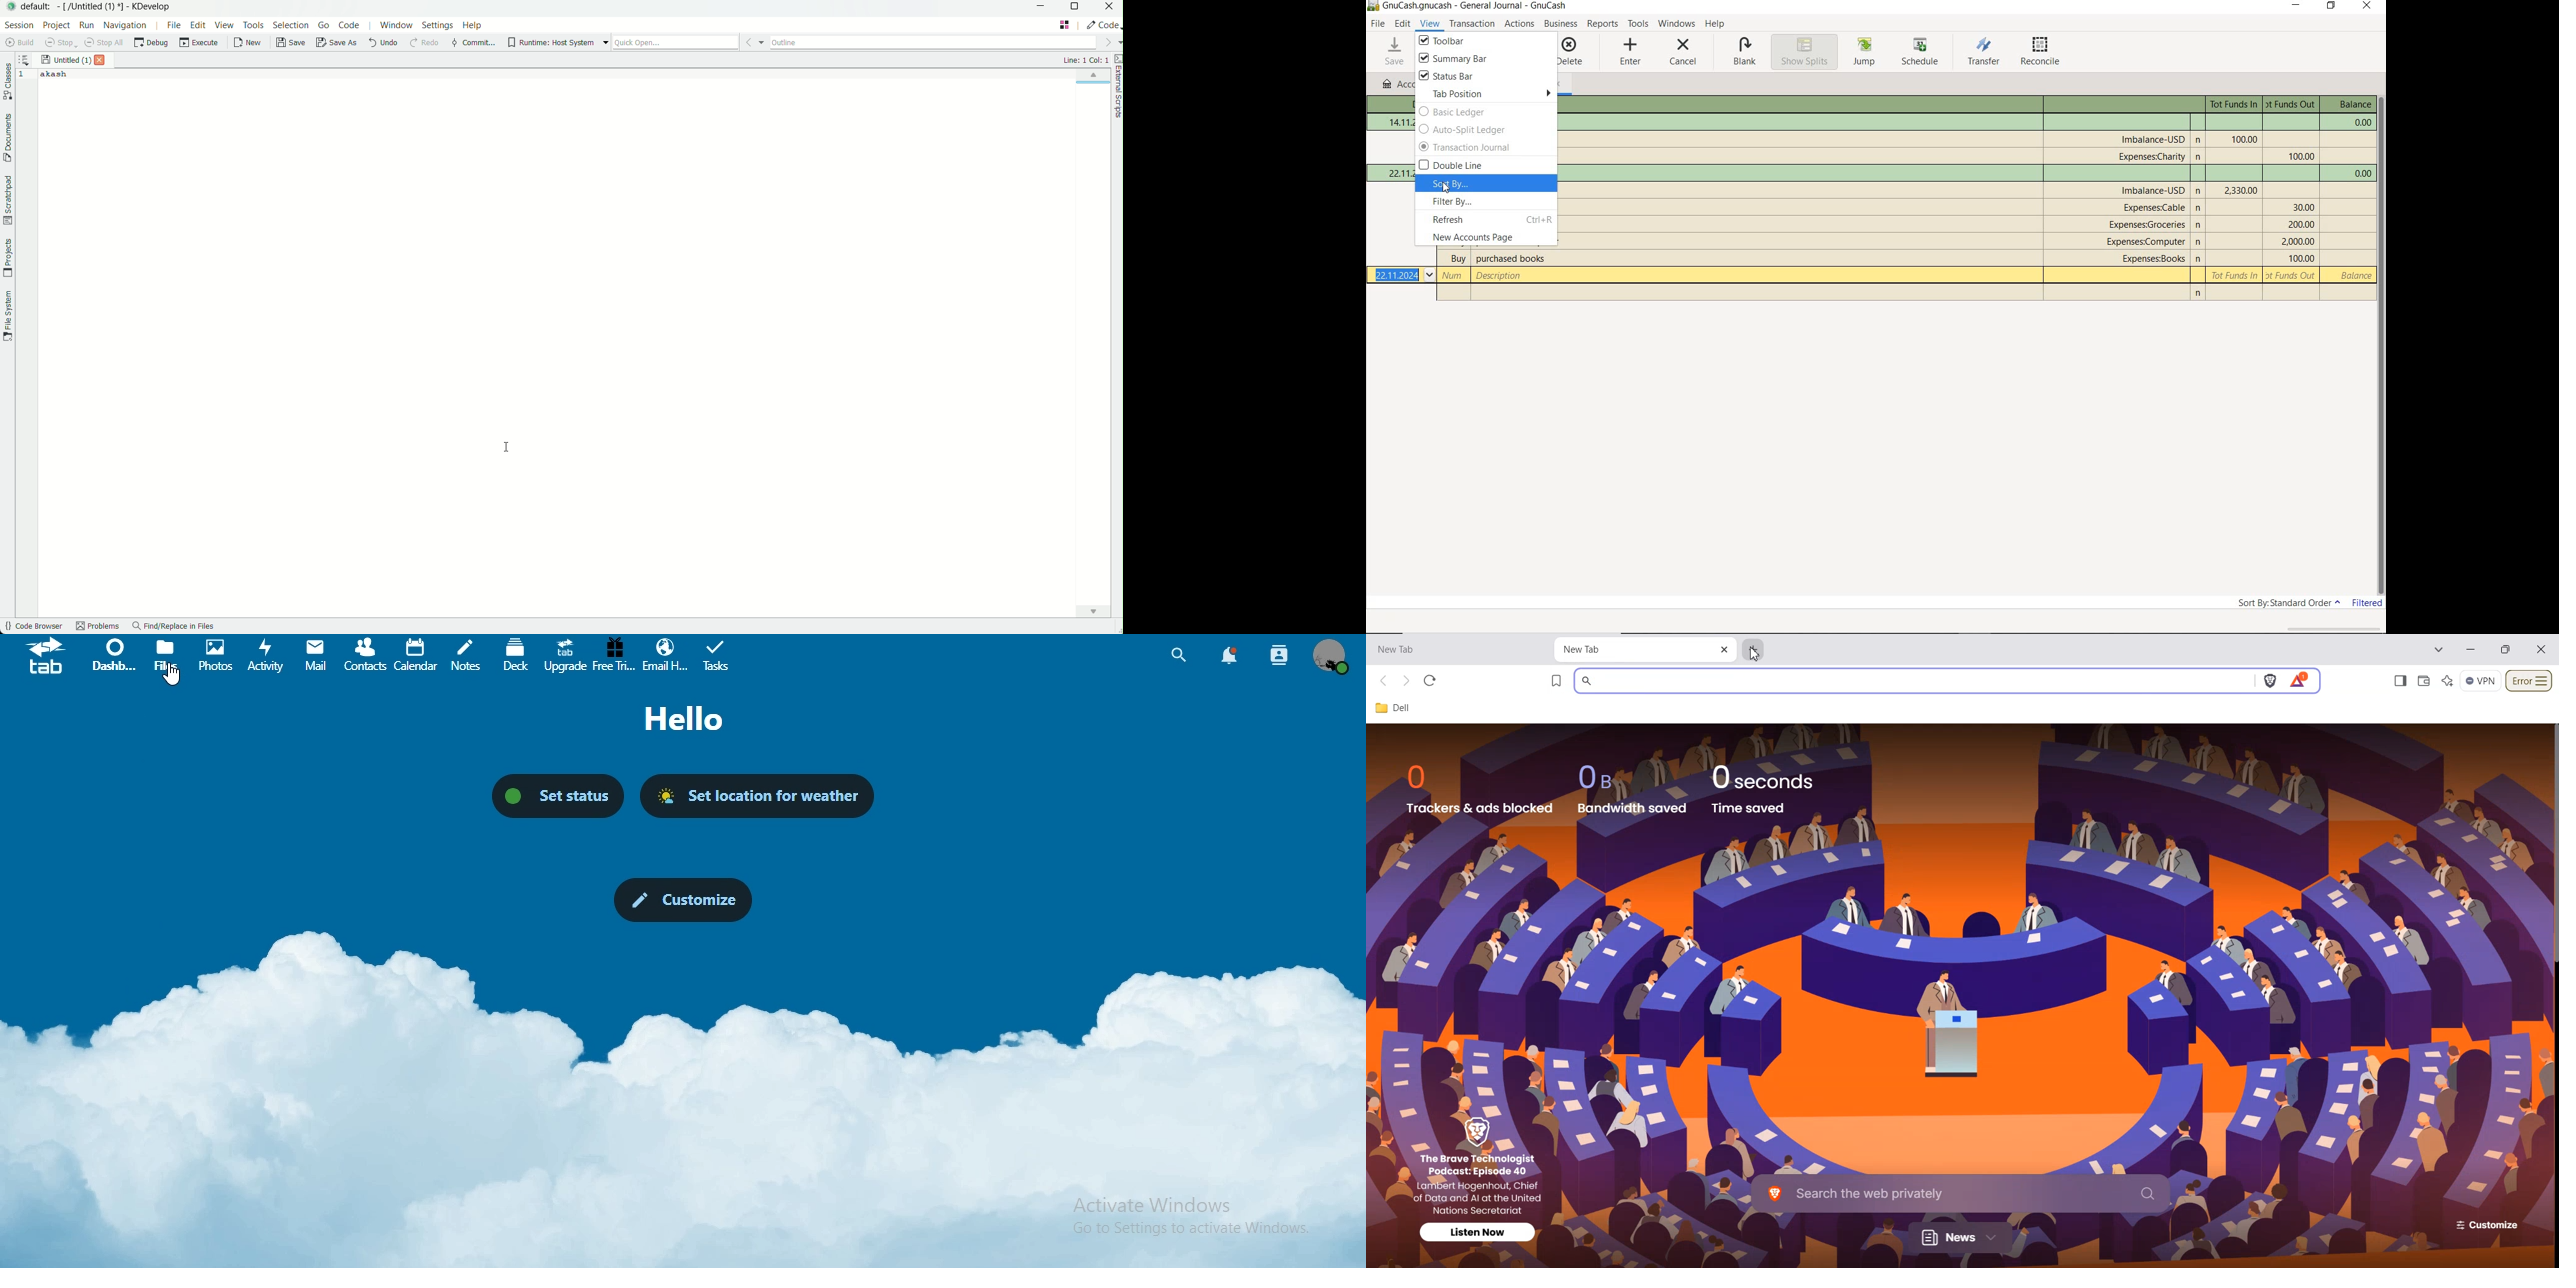  Describe the element at coordinates (474, 26) in the screenshot. I see `help menu` at that location.